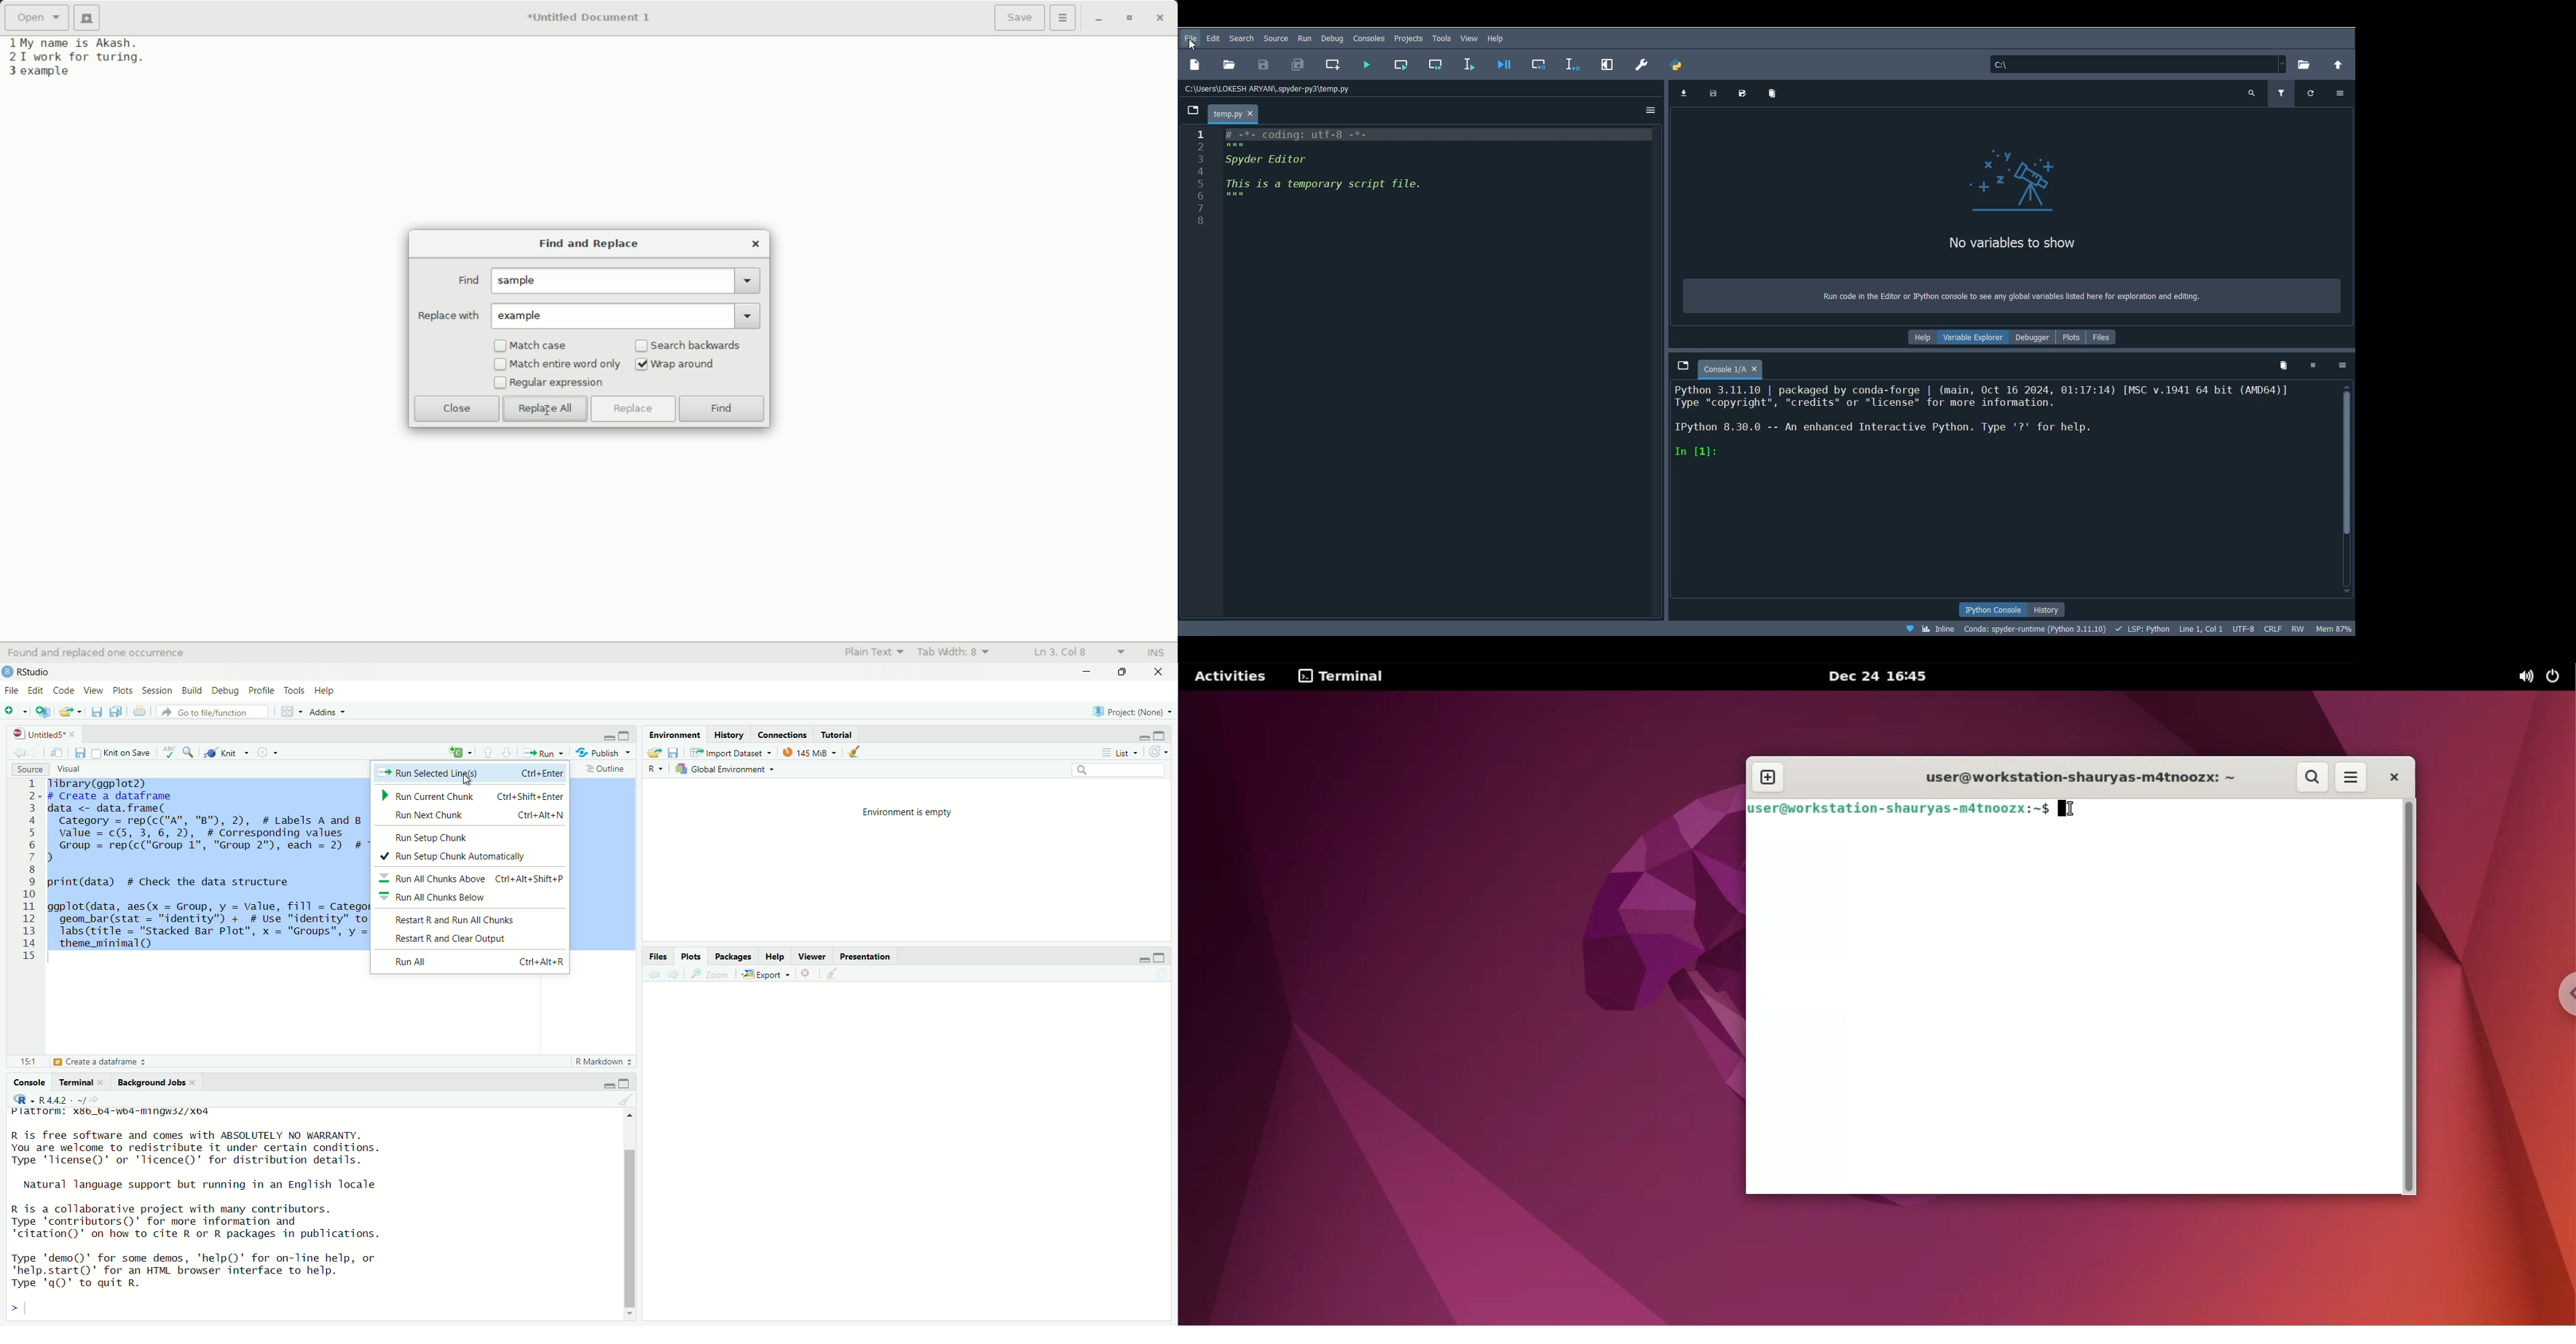 The image size is (2576, 1344). Describe the element at coordinates (225, 689) in the screenshot. I see `Debug` at that location.